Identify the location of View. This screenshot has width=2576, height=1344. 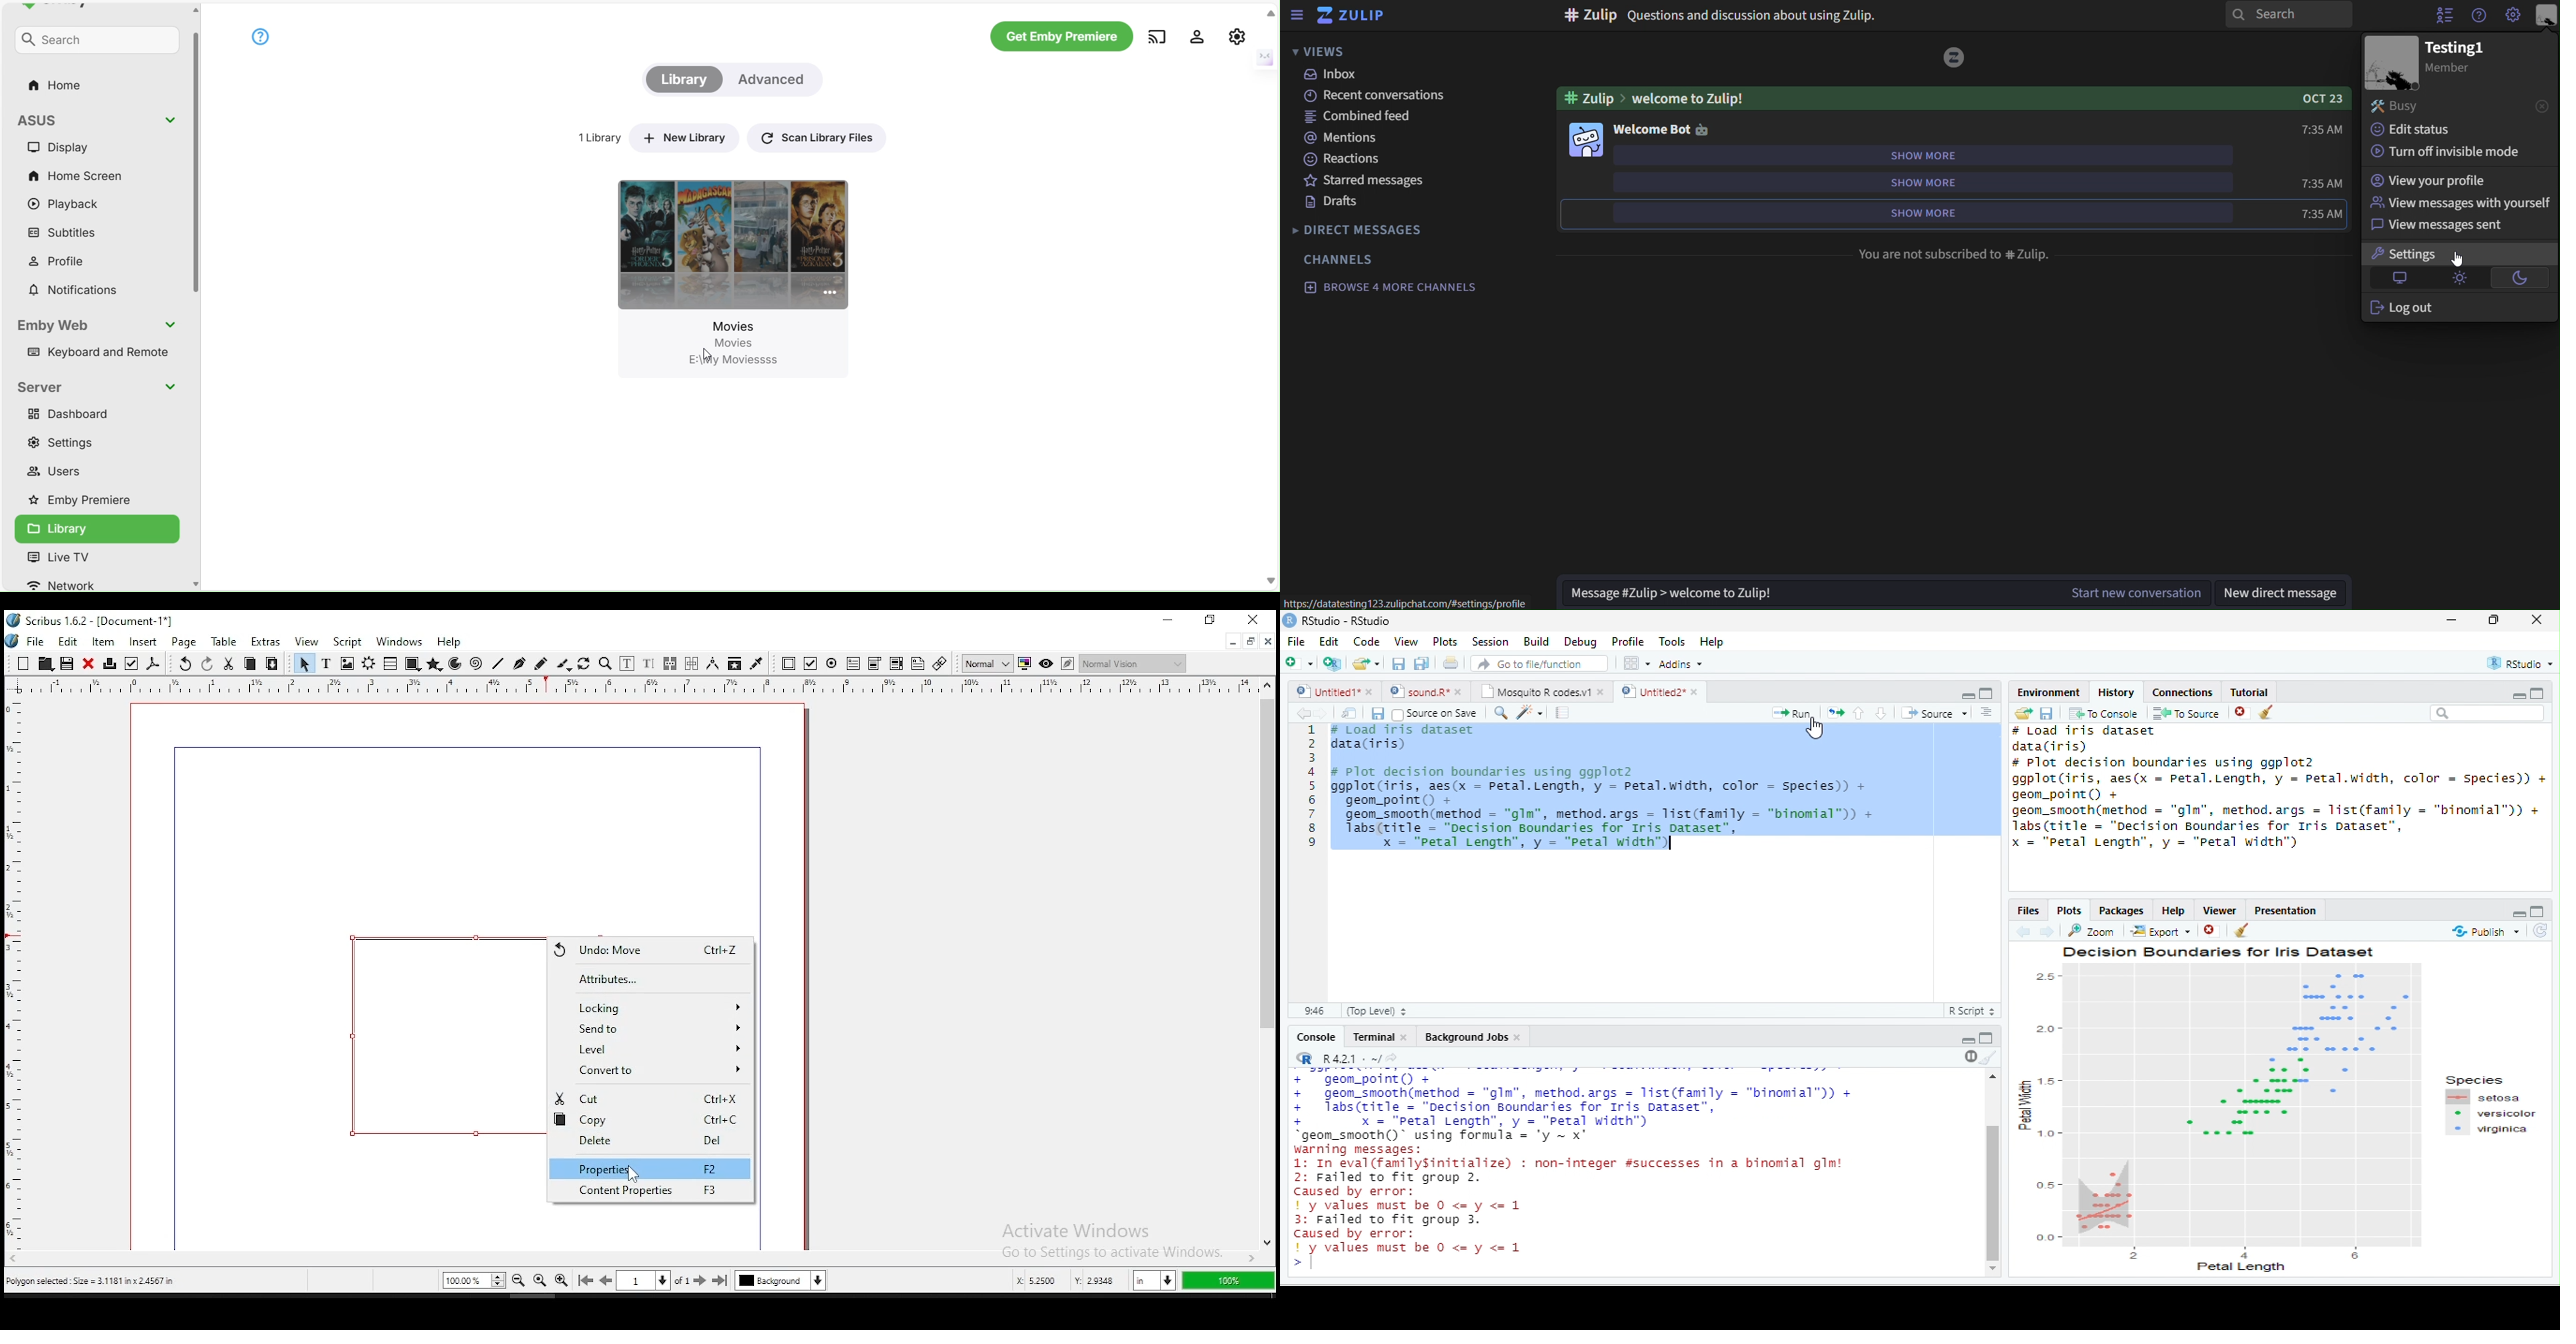
(1406, 642).